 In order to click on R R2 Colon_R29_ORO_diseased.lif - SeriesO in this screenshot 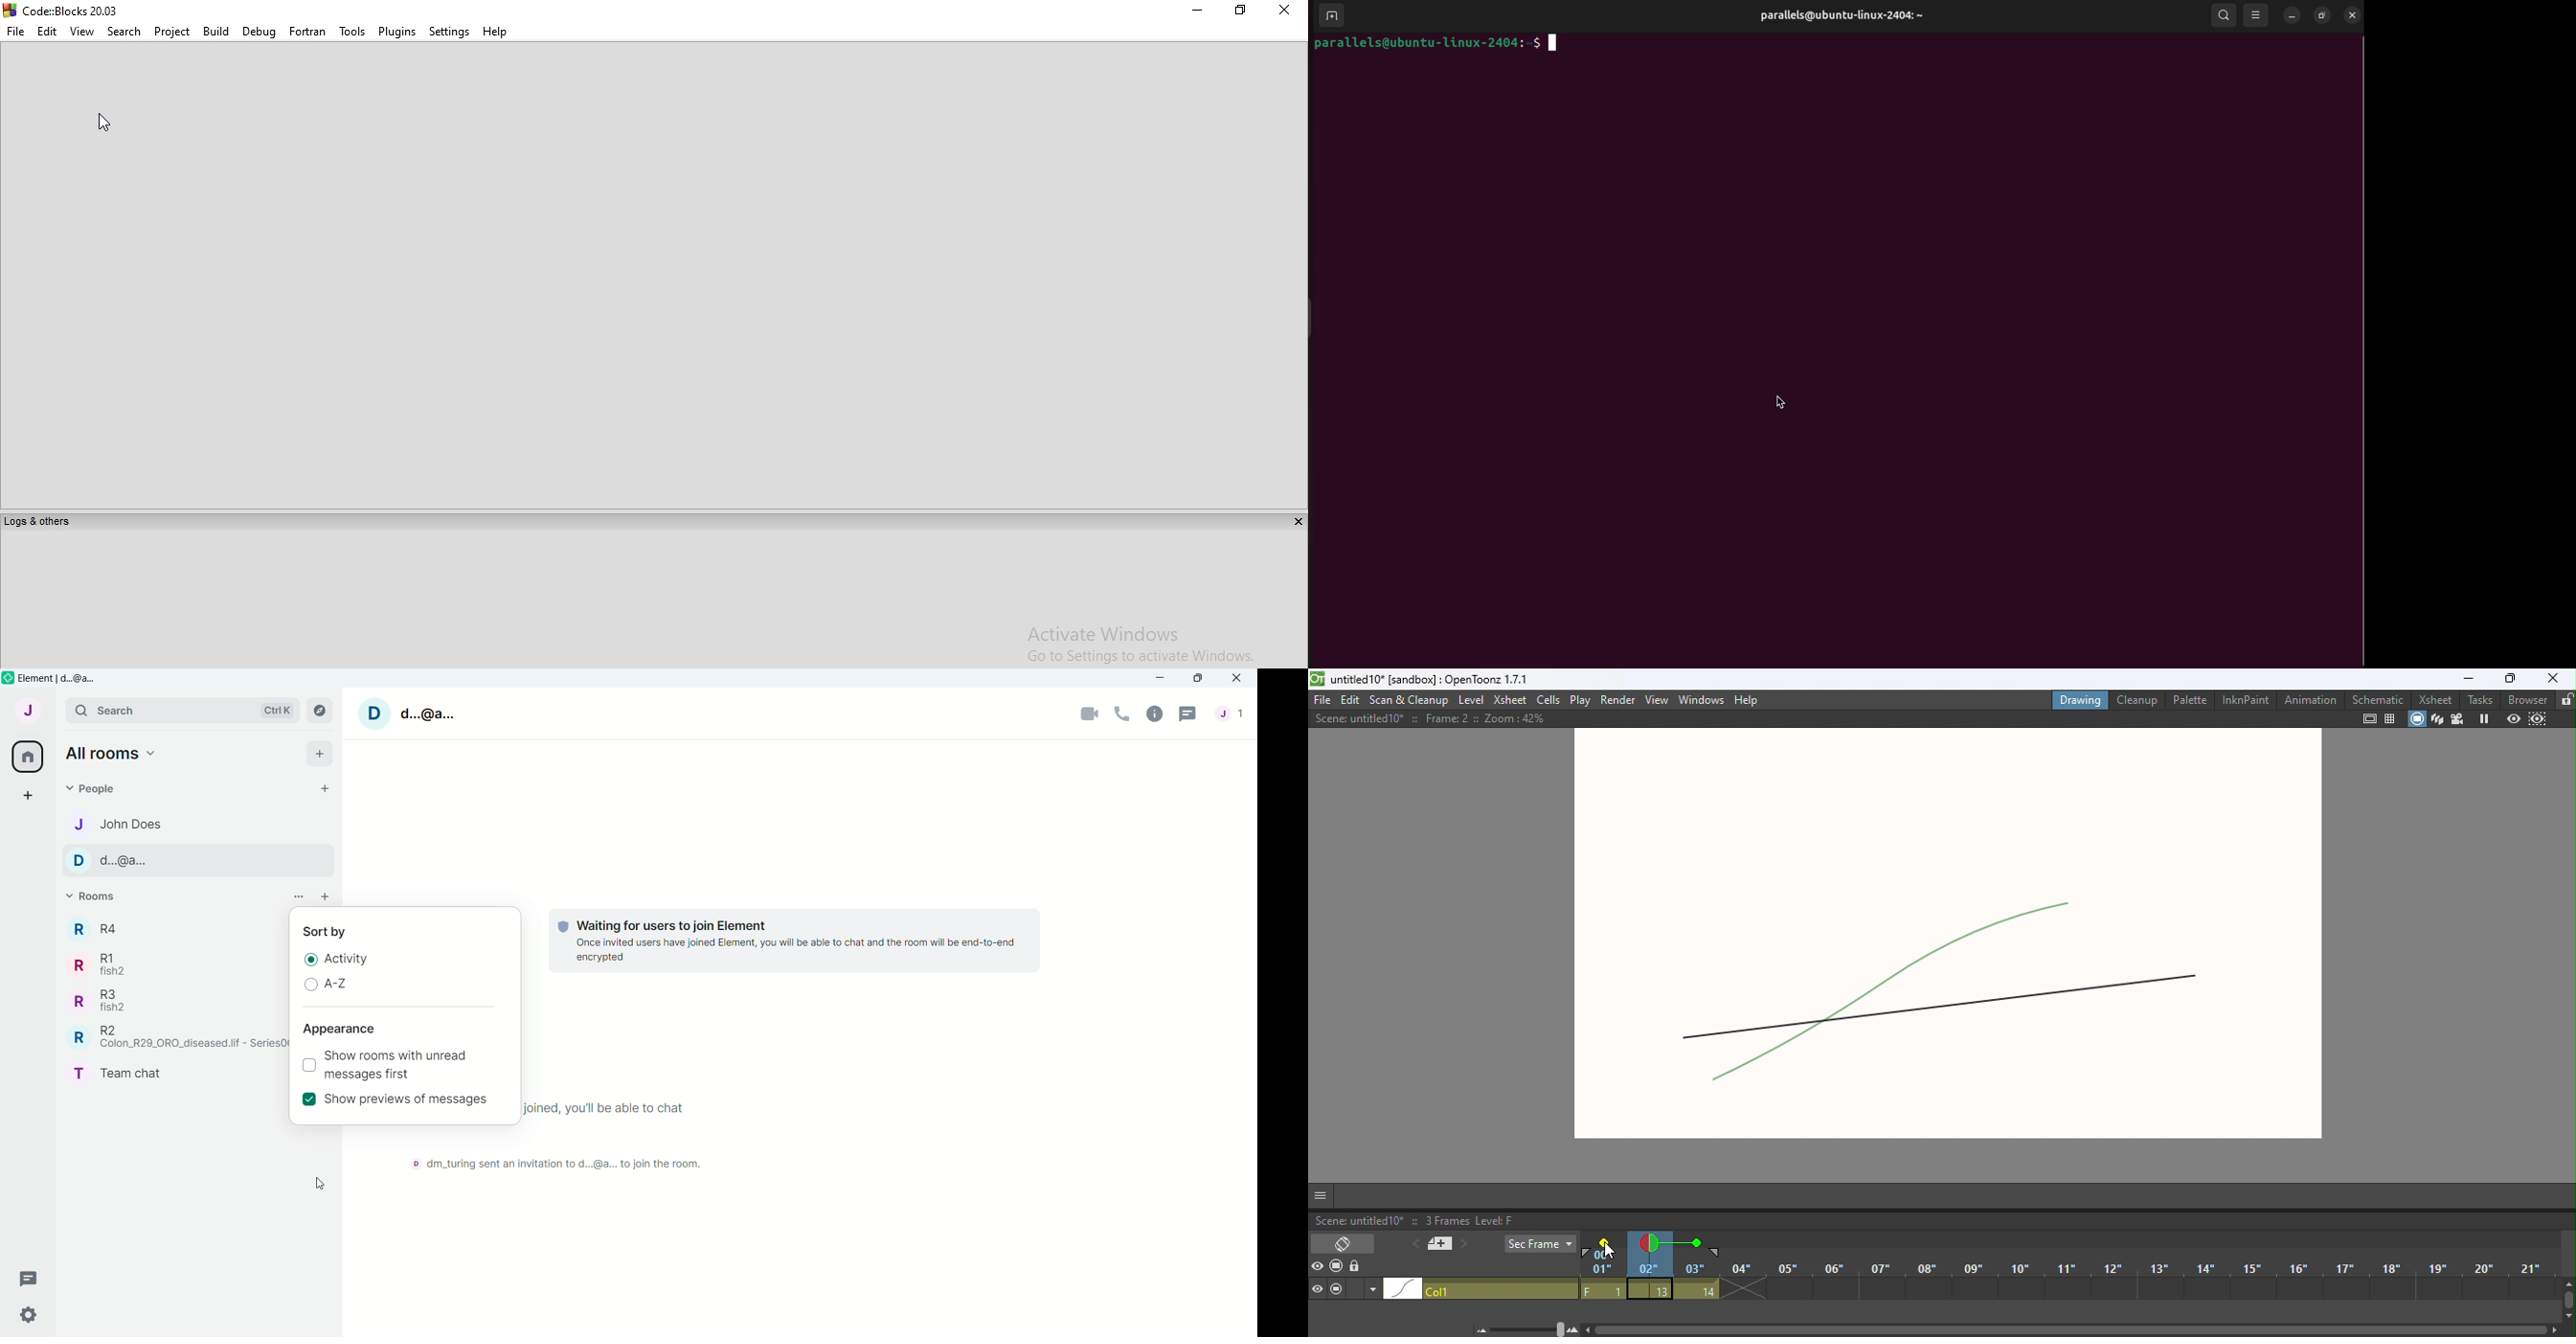, I will do `click(178, 1038)`.